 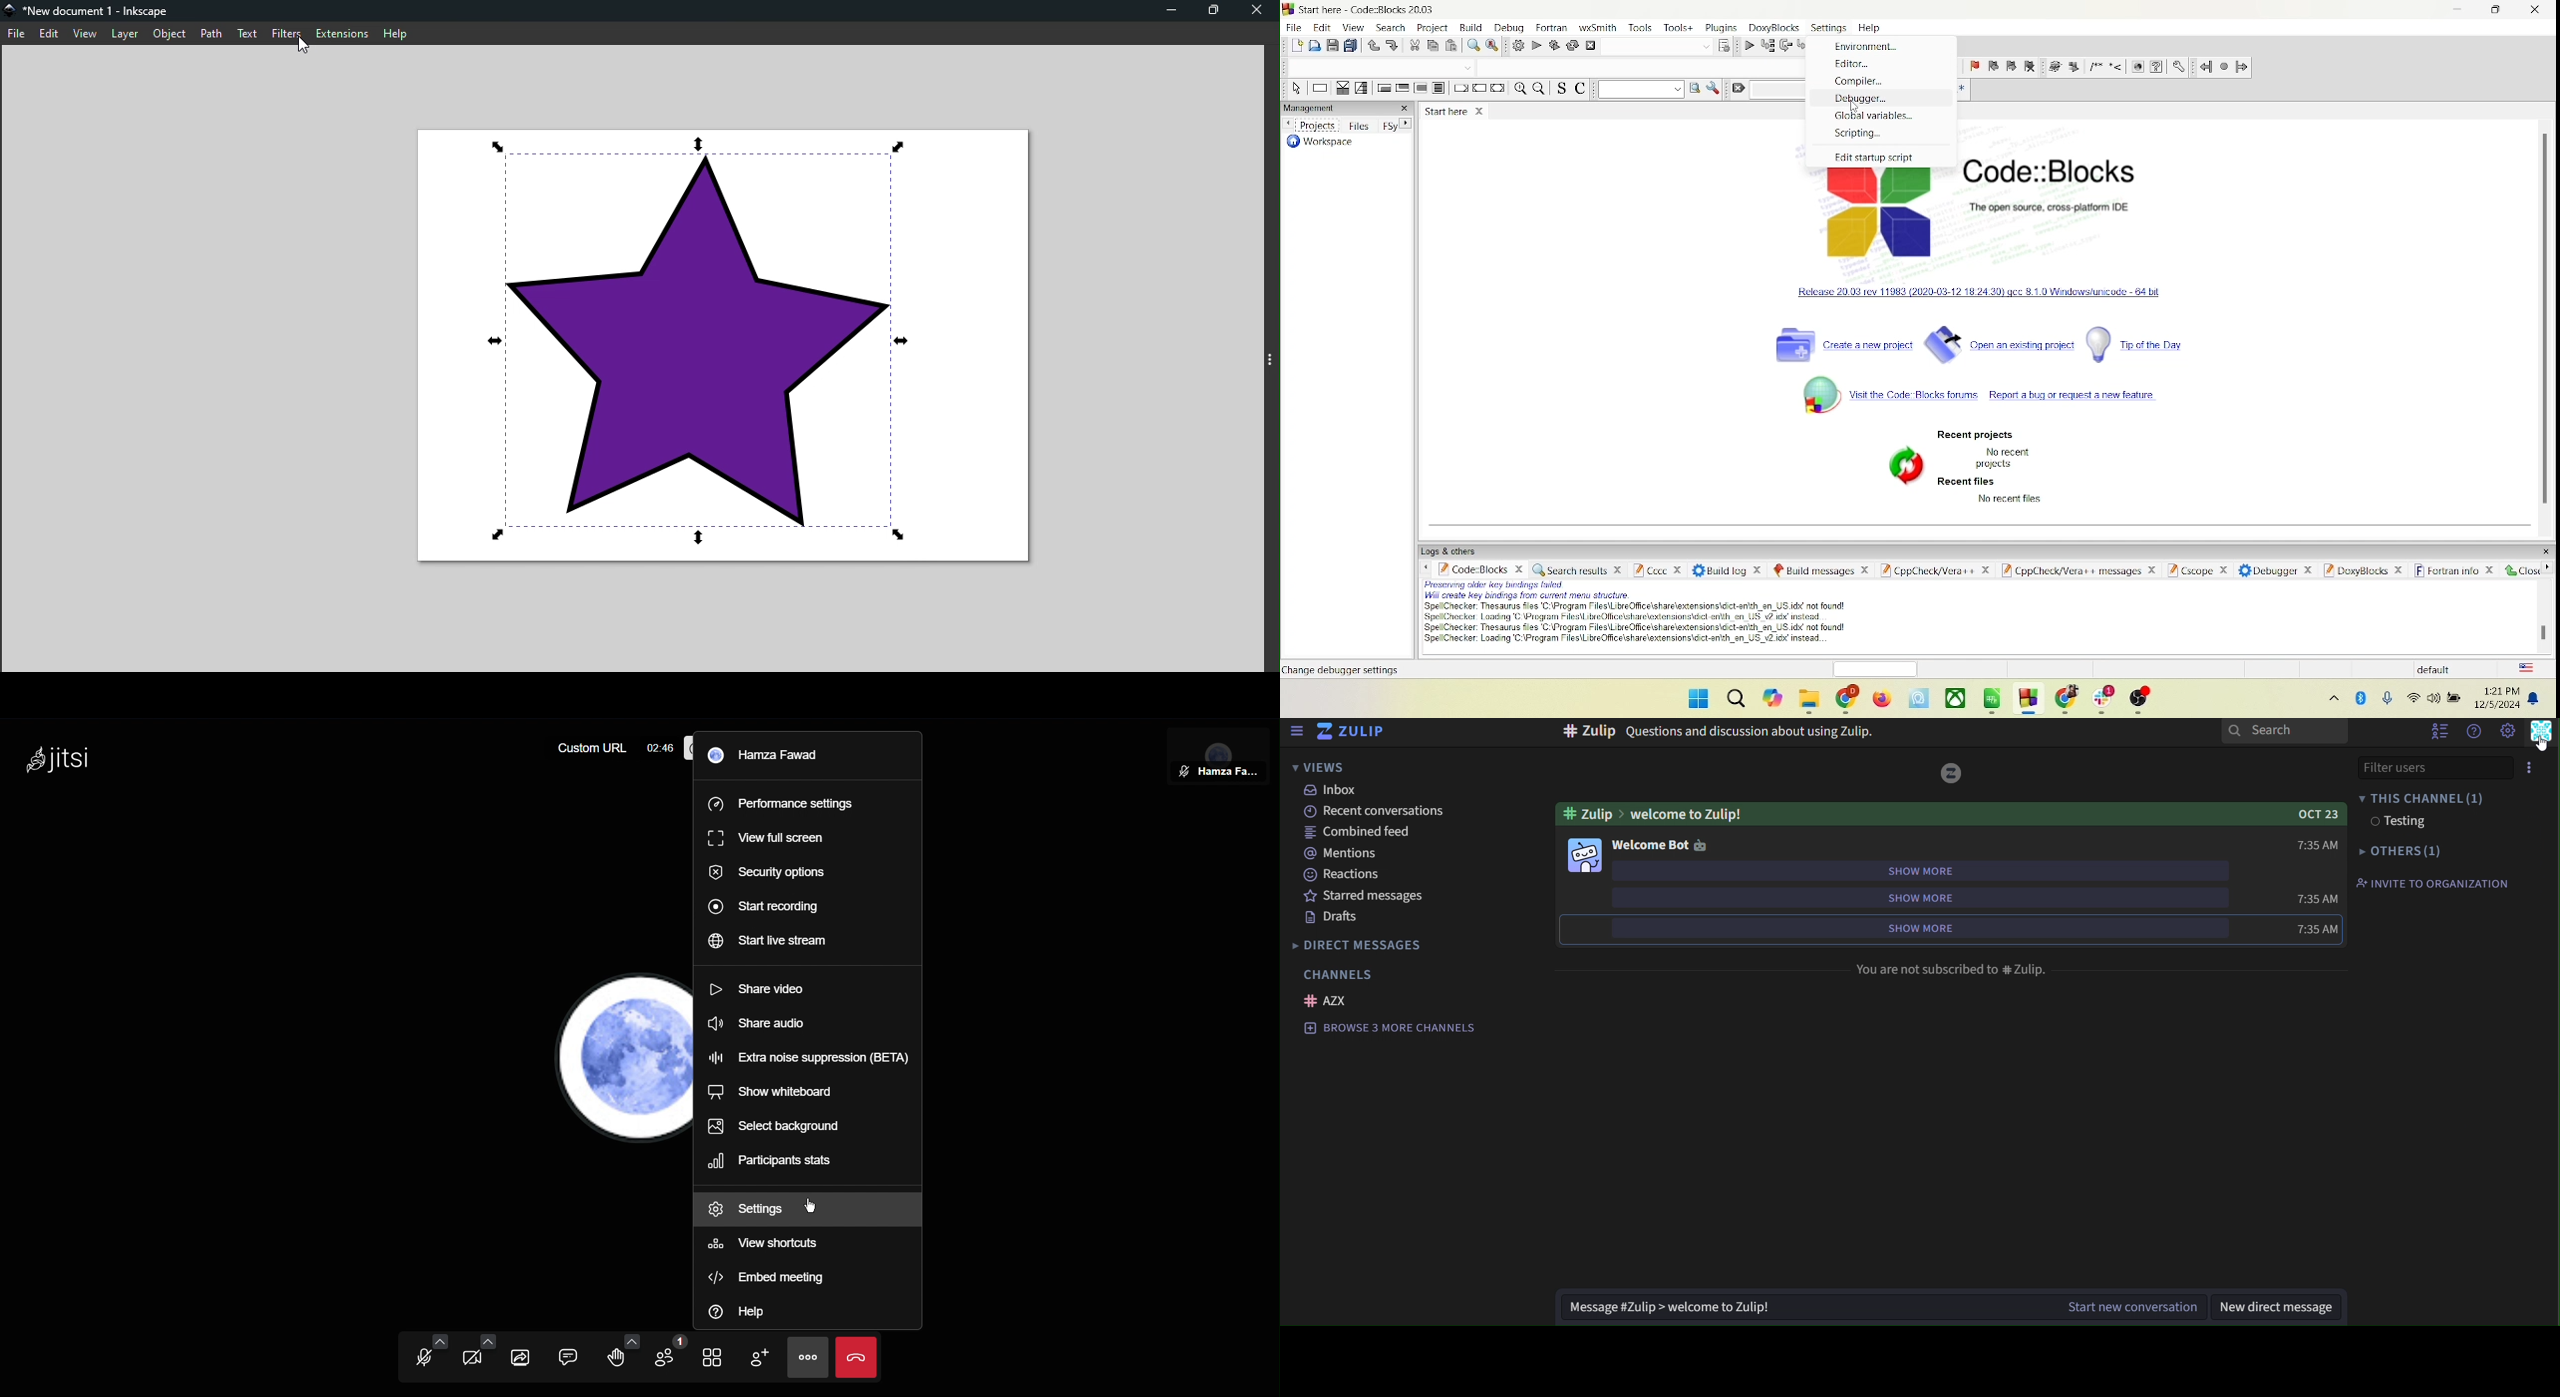 I want to click on language, so click(x=2525, y=667).